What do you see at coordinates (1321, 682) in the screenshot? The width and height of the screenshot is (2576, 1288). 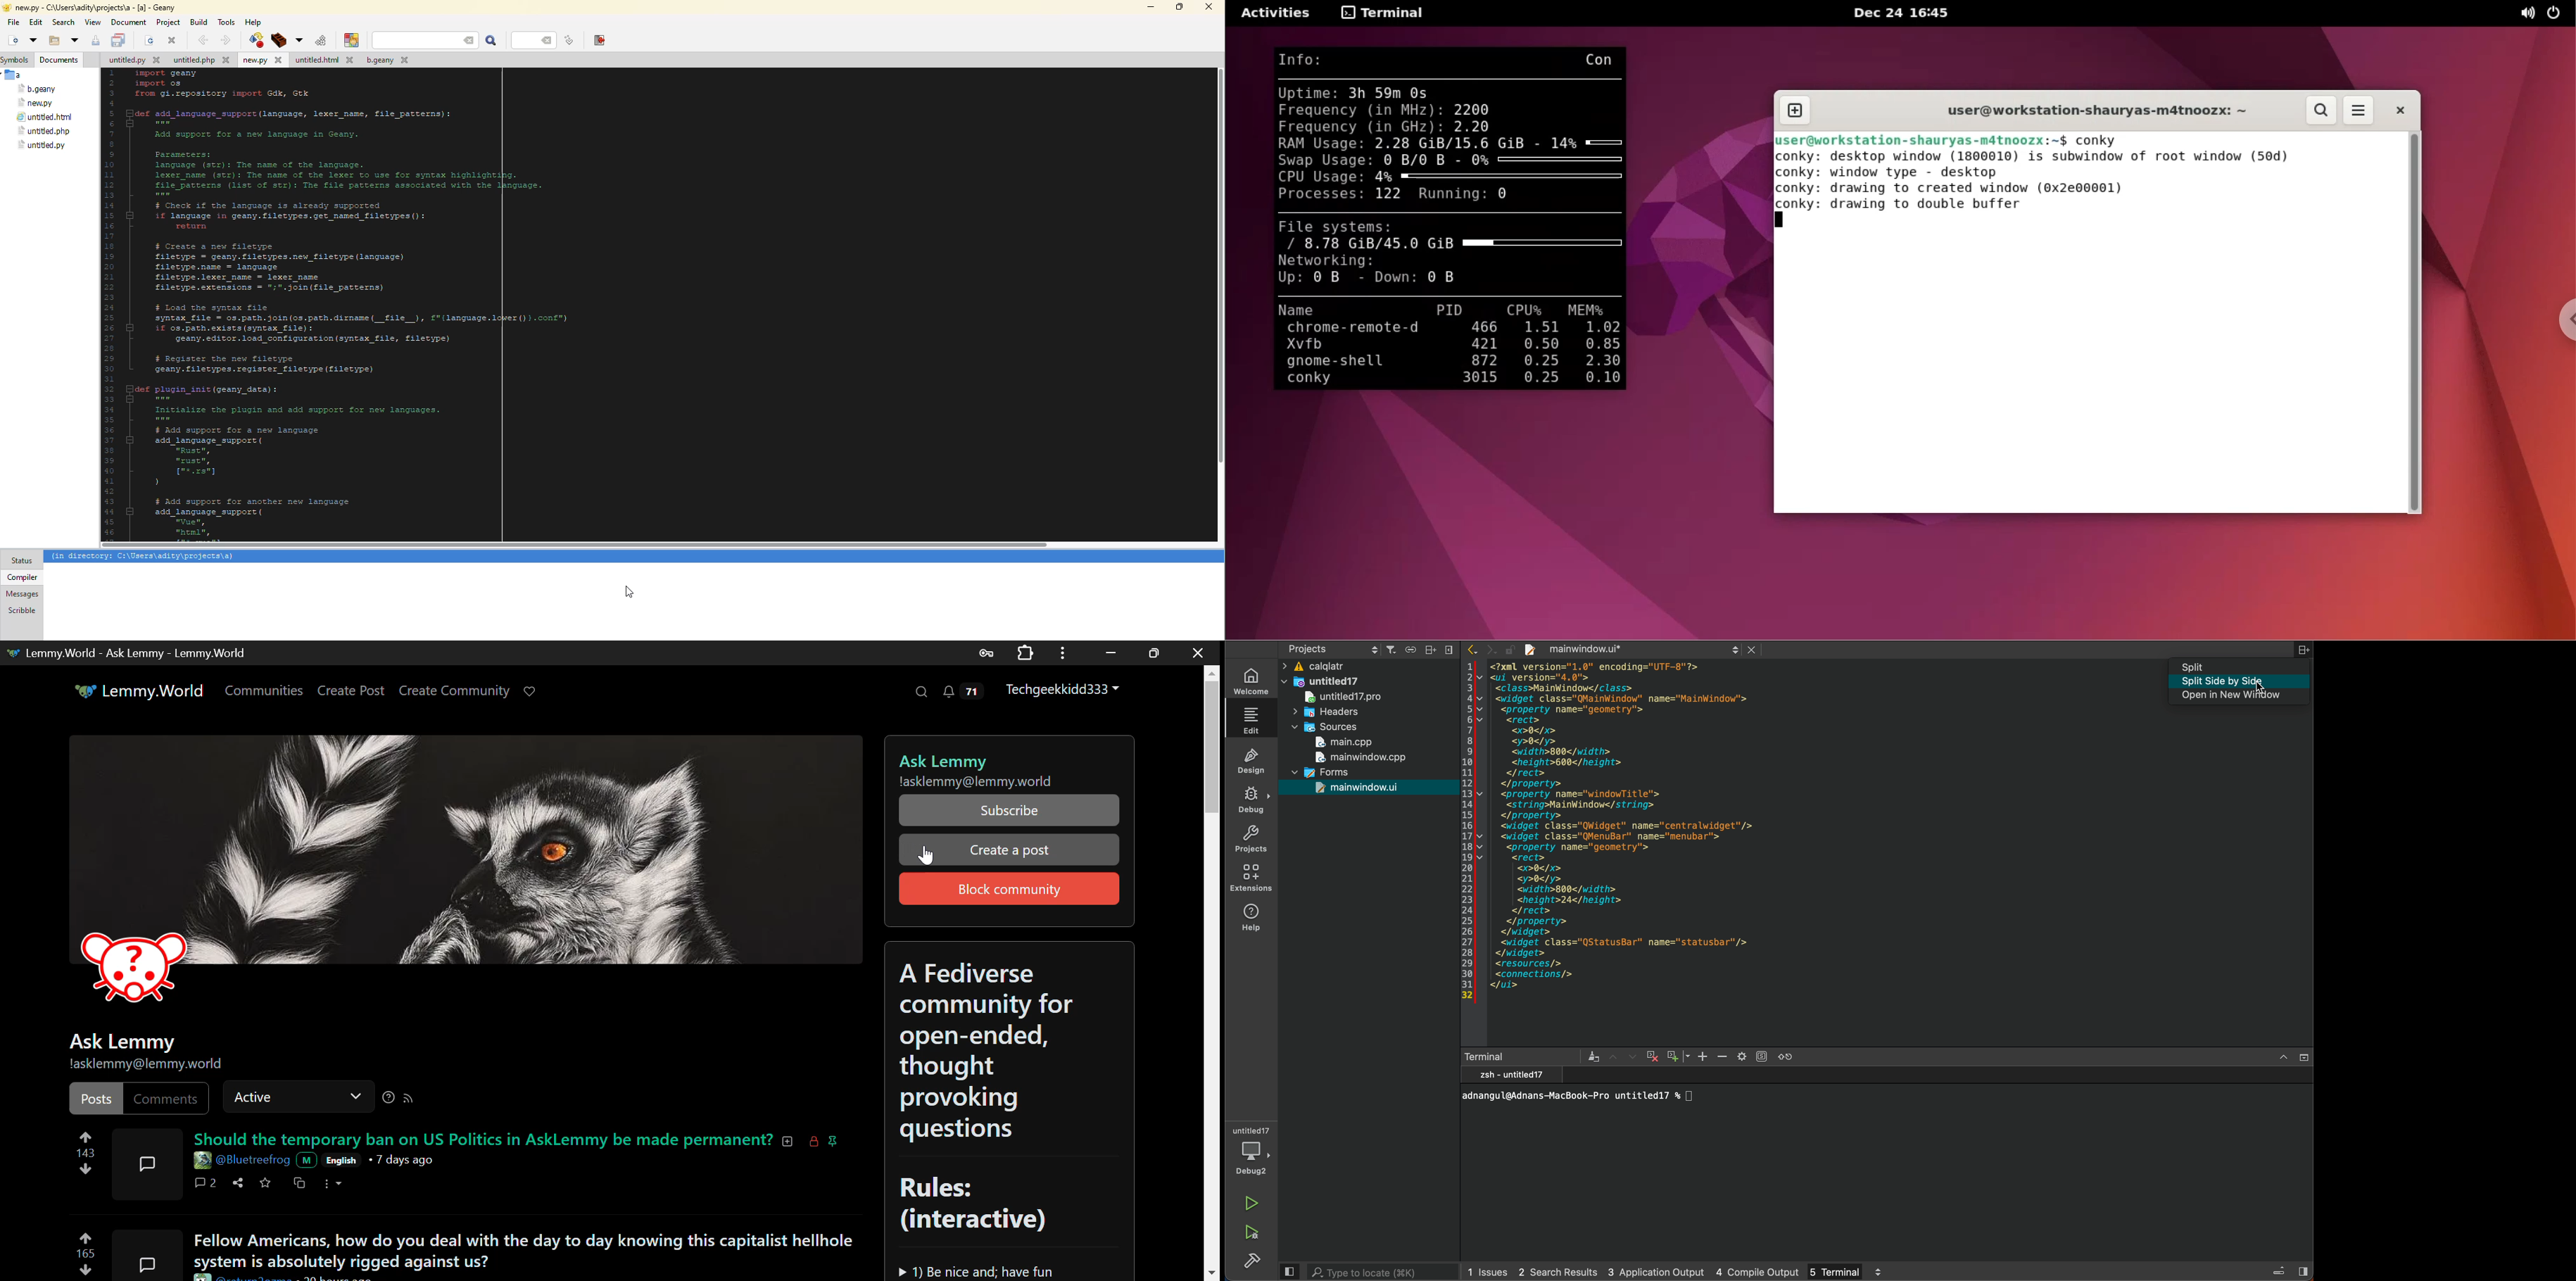 I see `untitled17` at bounding box center [1321, 682].